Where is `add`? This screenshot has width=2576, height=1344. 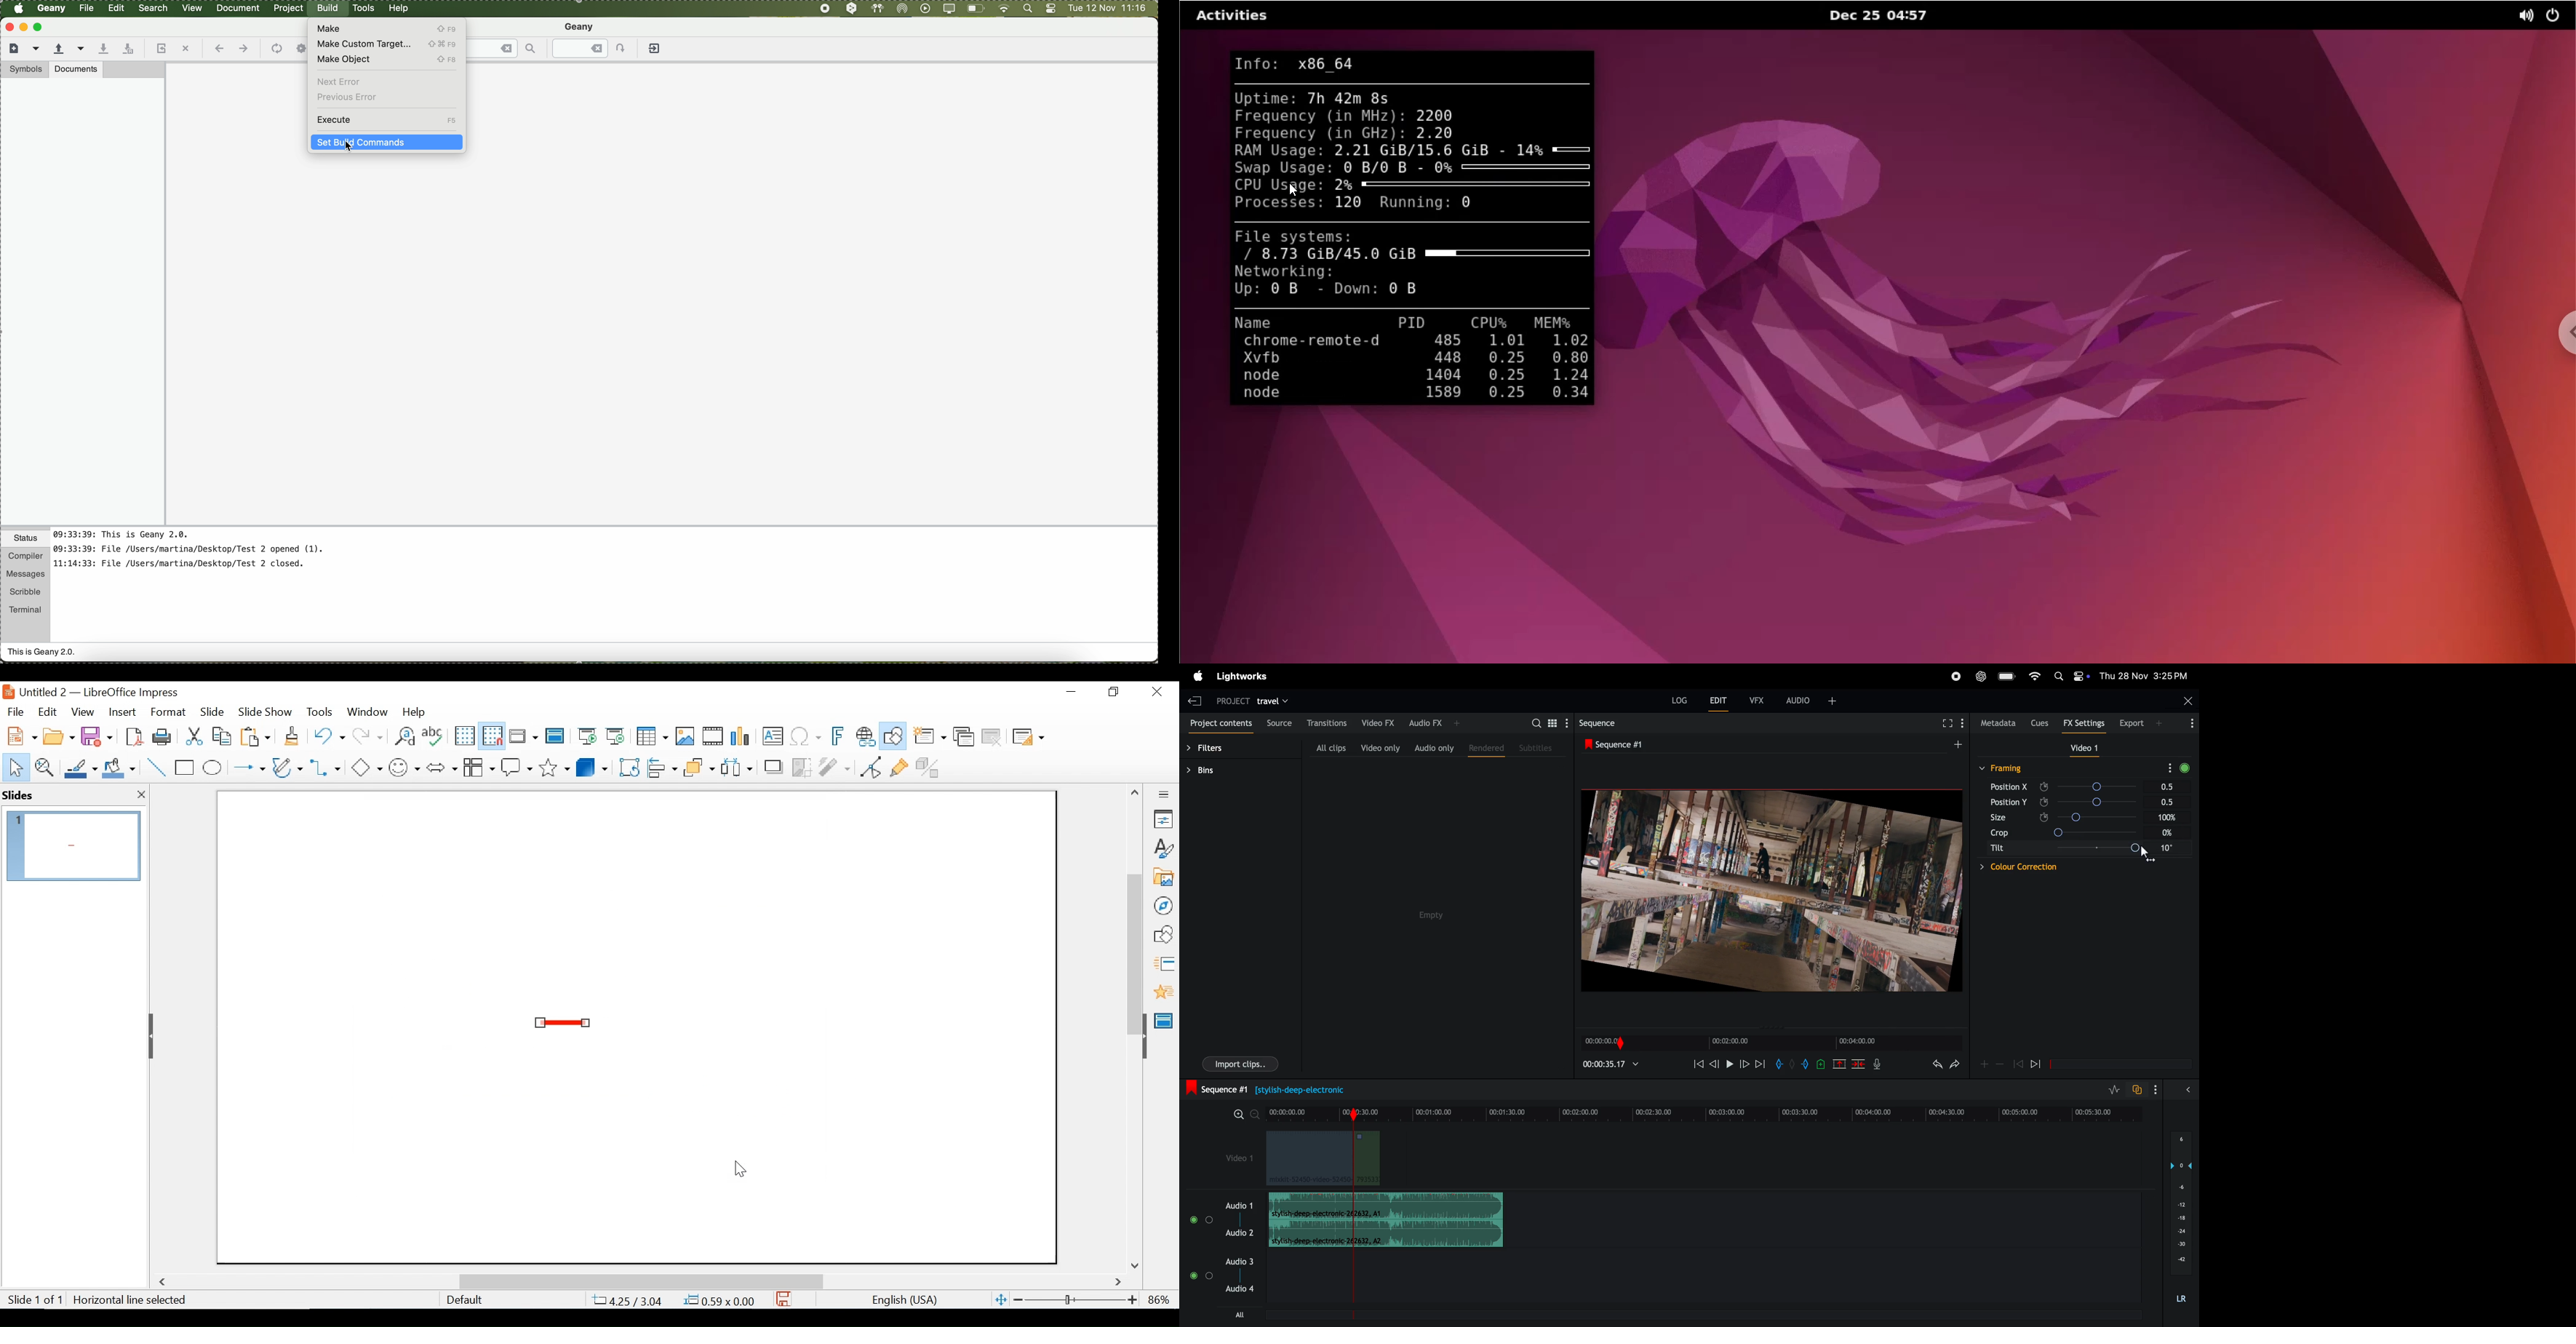
add is located at coordinates (1962, 747).